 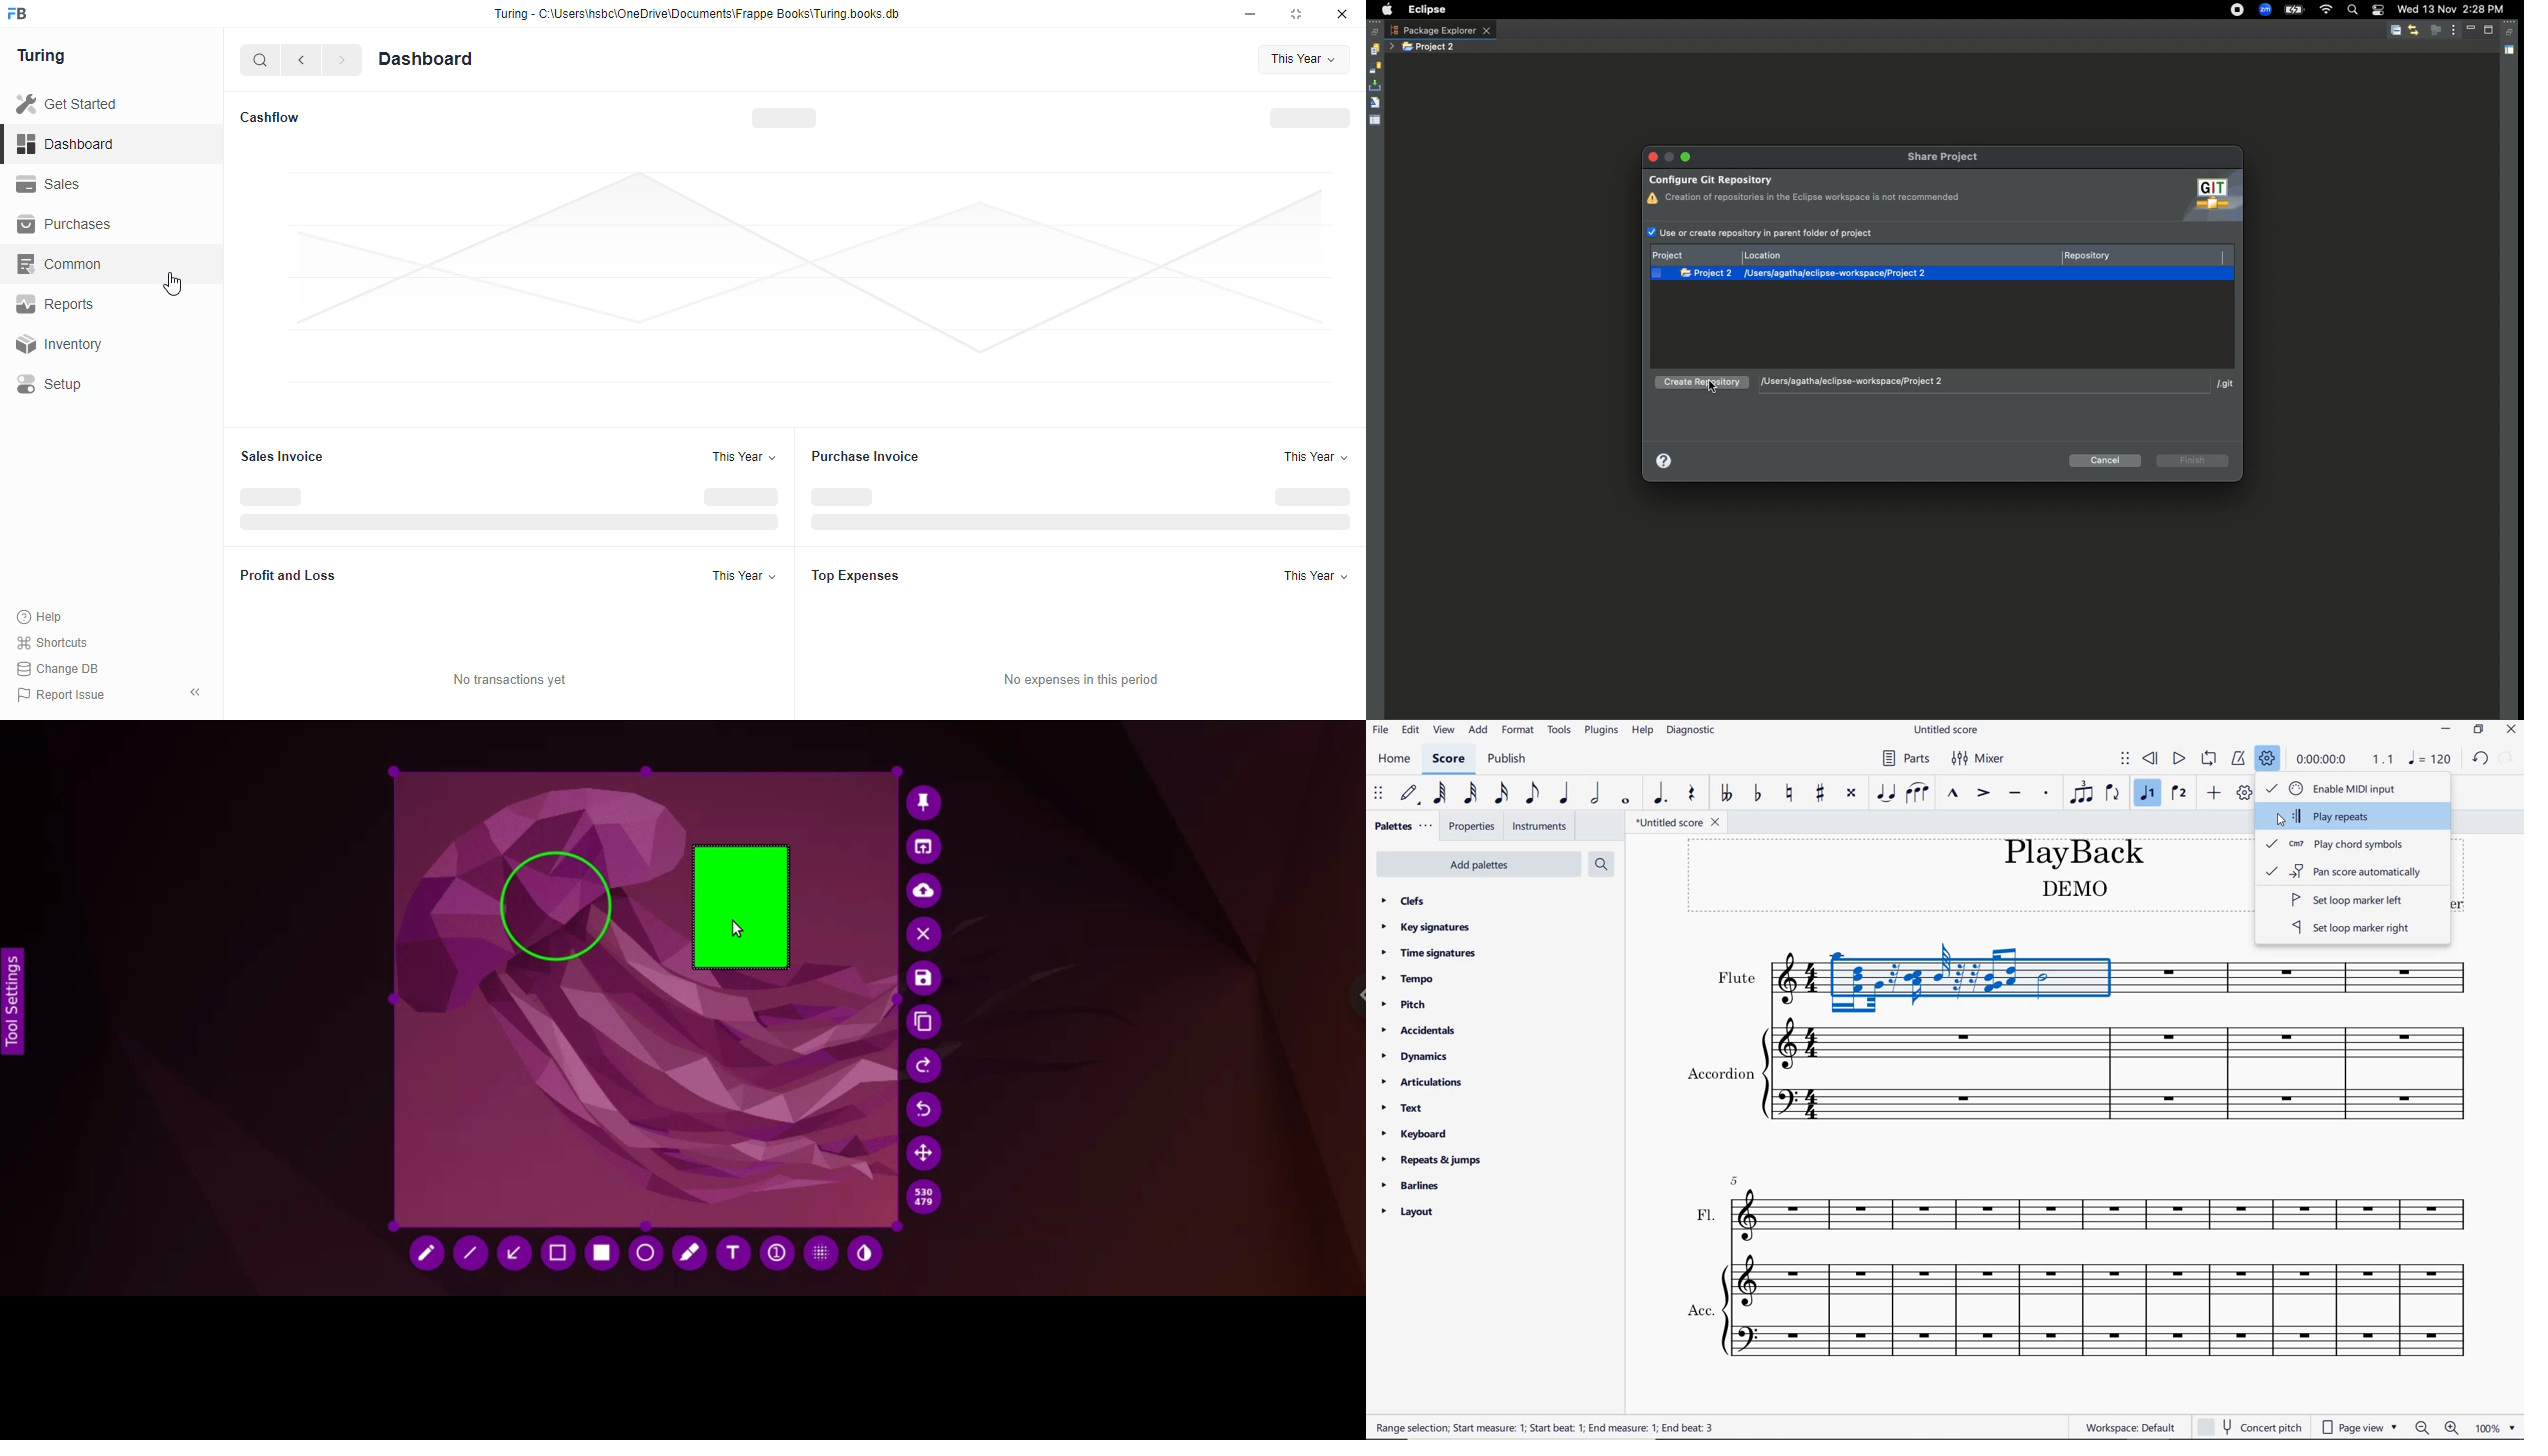 What do you see at coordinates (2371, 814) in the screenshot?
I see `play repeats` at bounding box center [2371, 814].